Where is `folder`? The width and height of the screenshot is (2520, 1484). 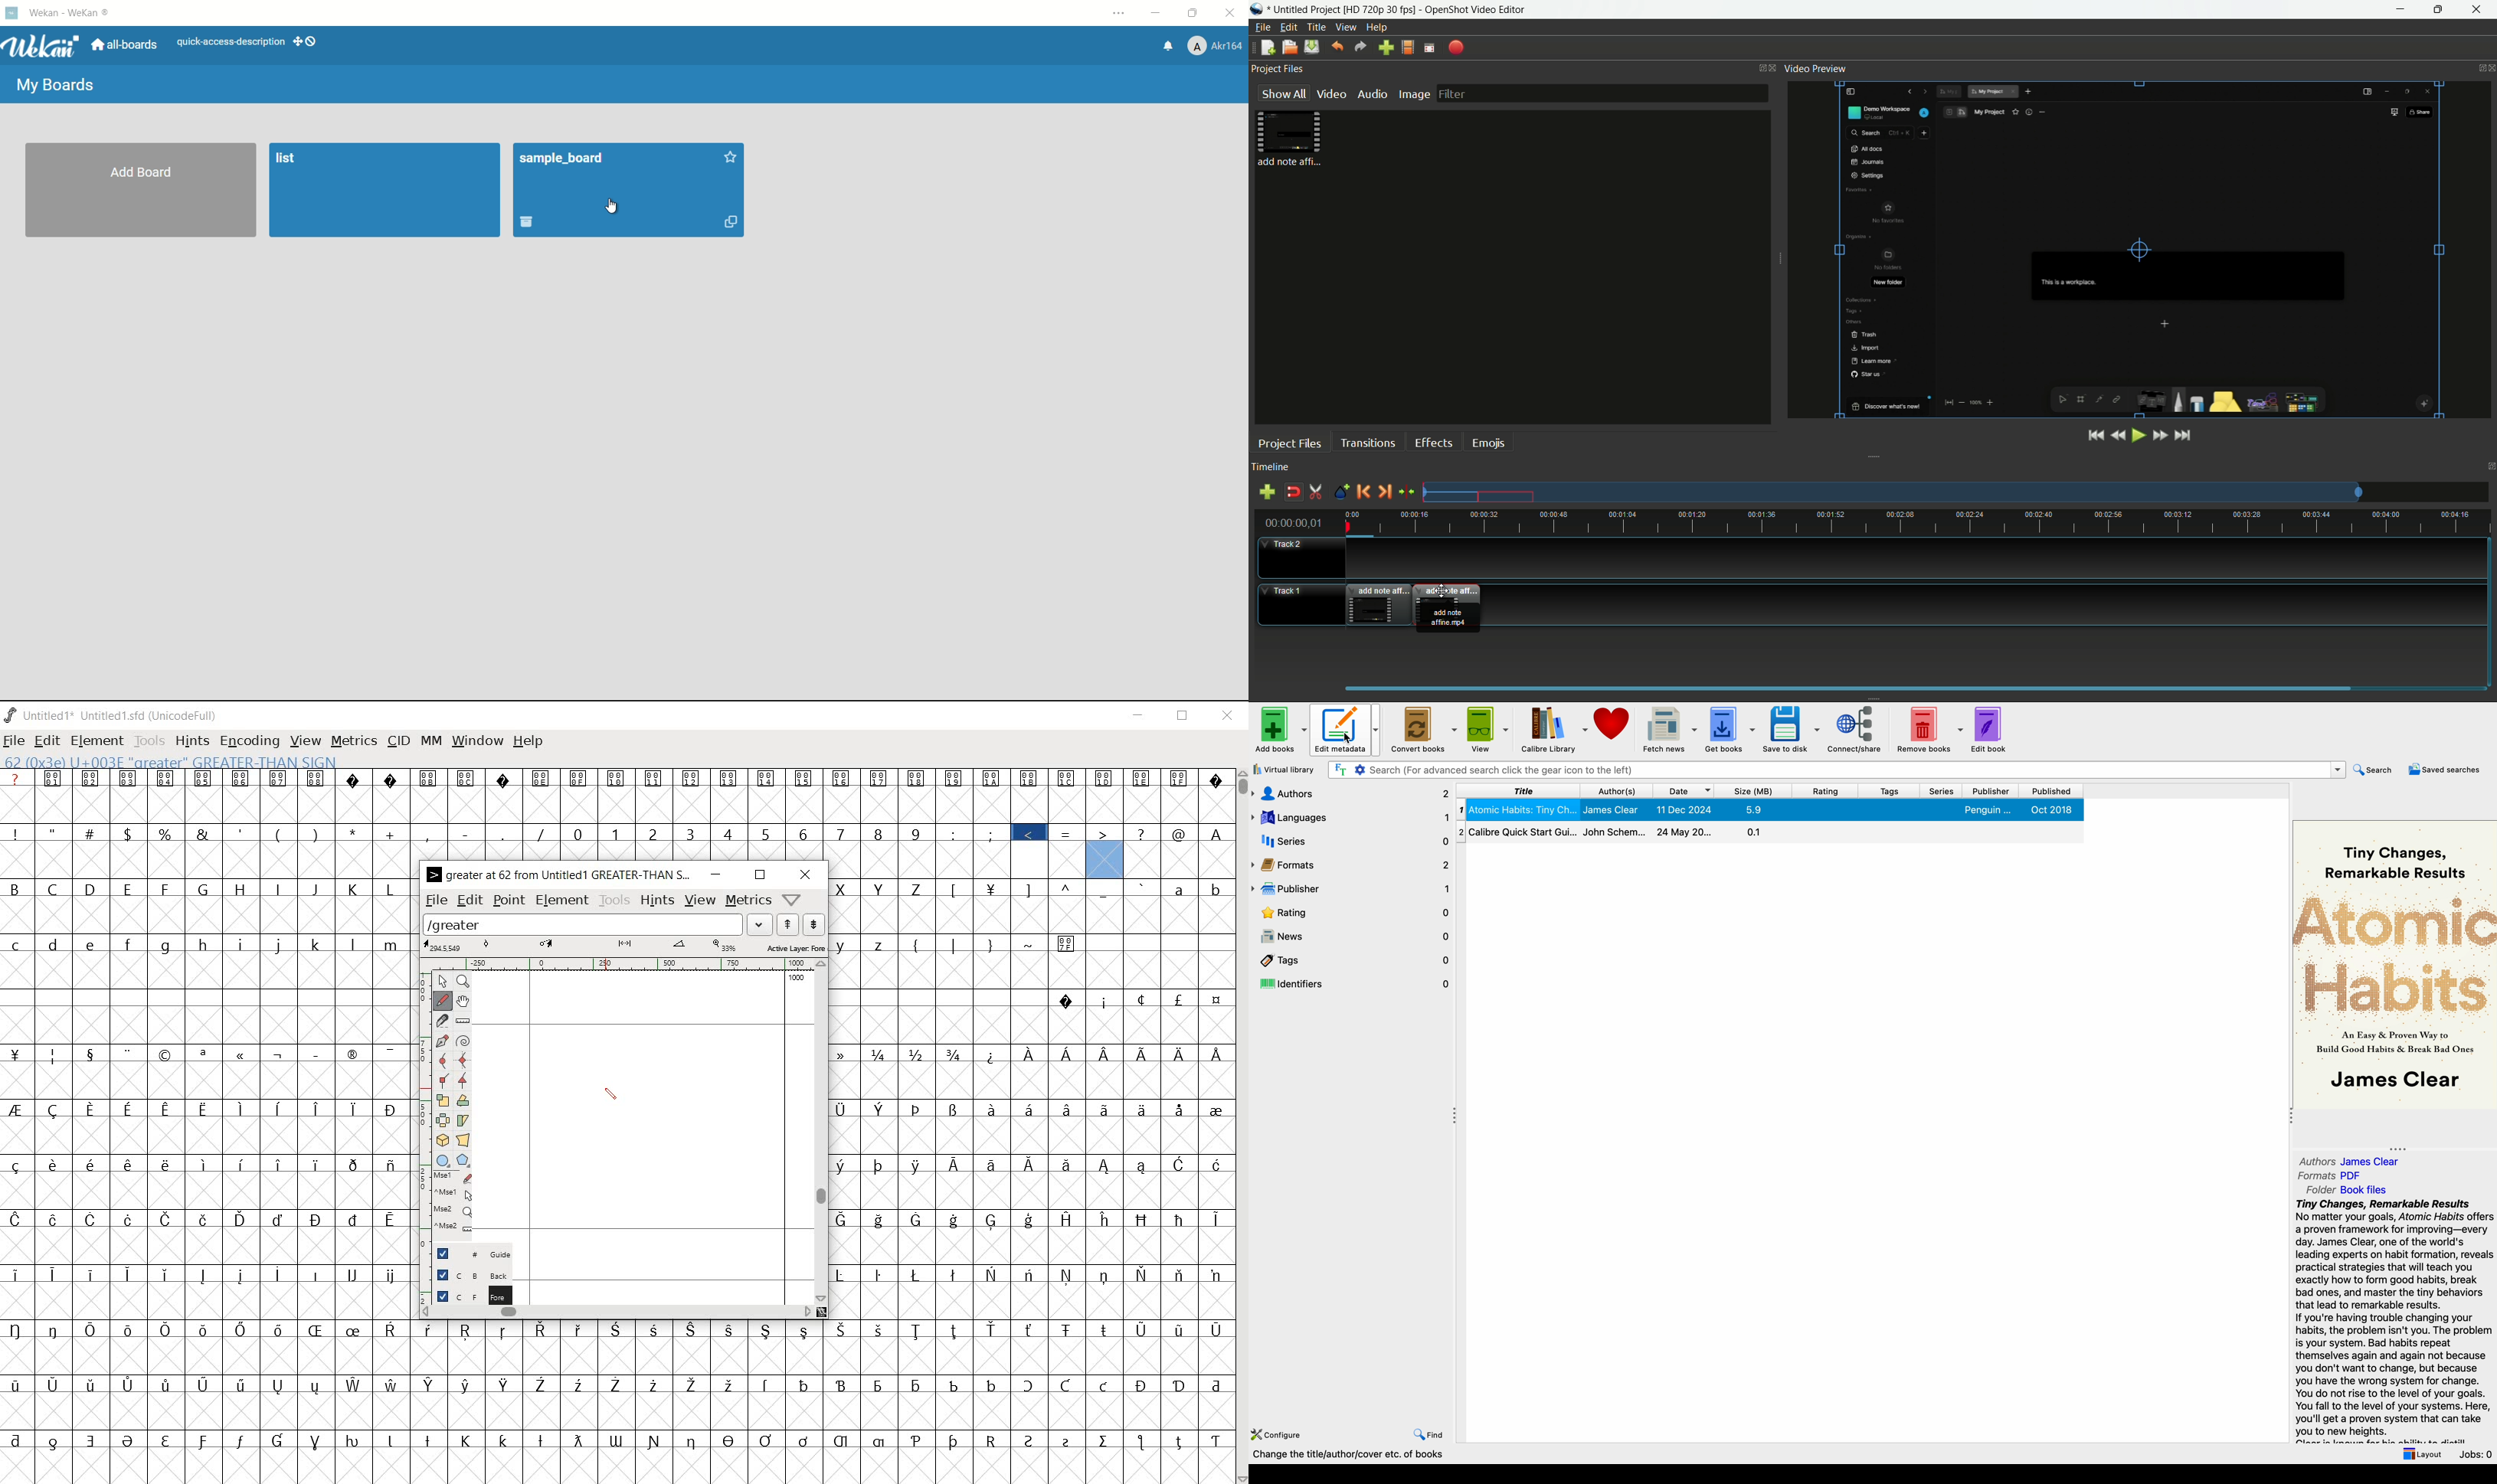 folder is located at coordinates (2350, 1190).